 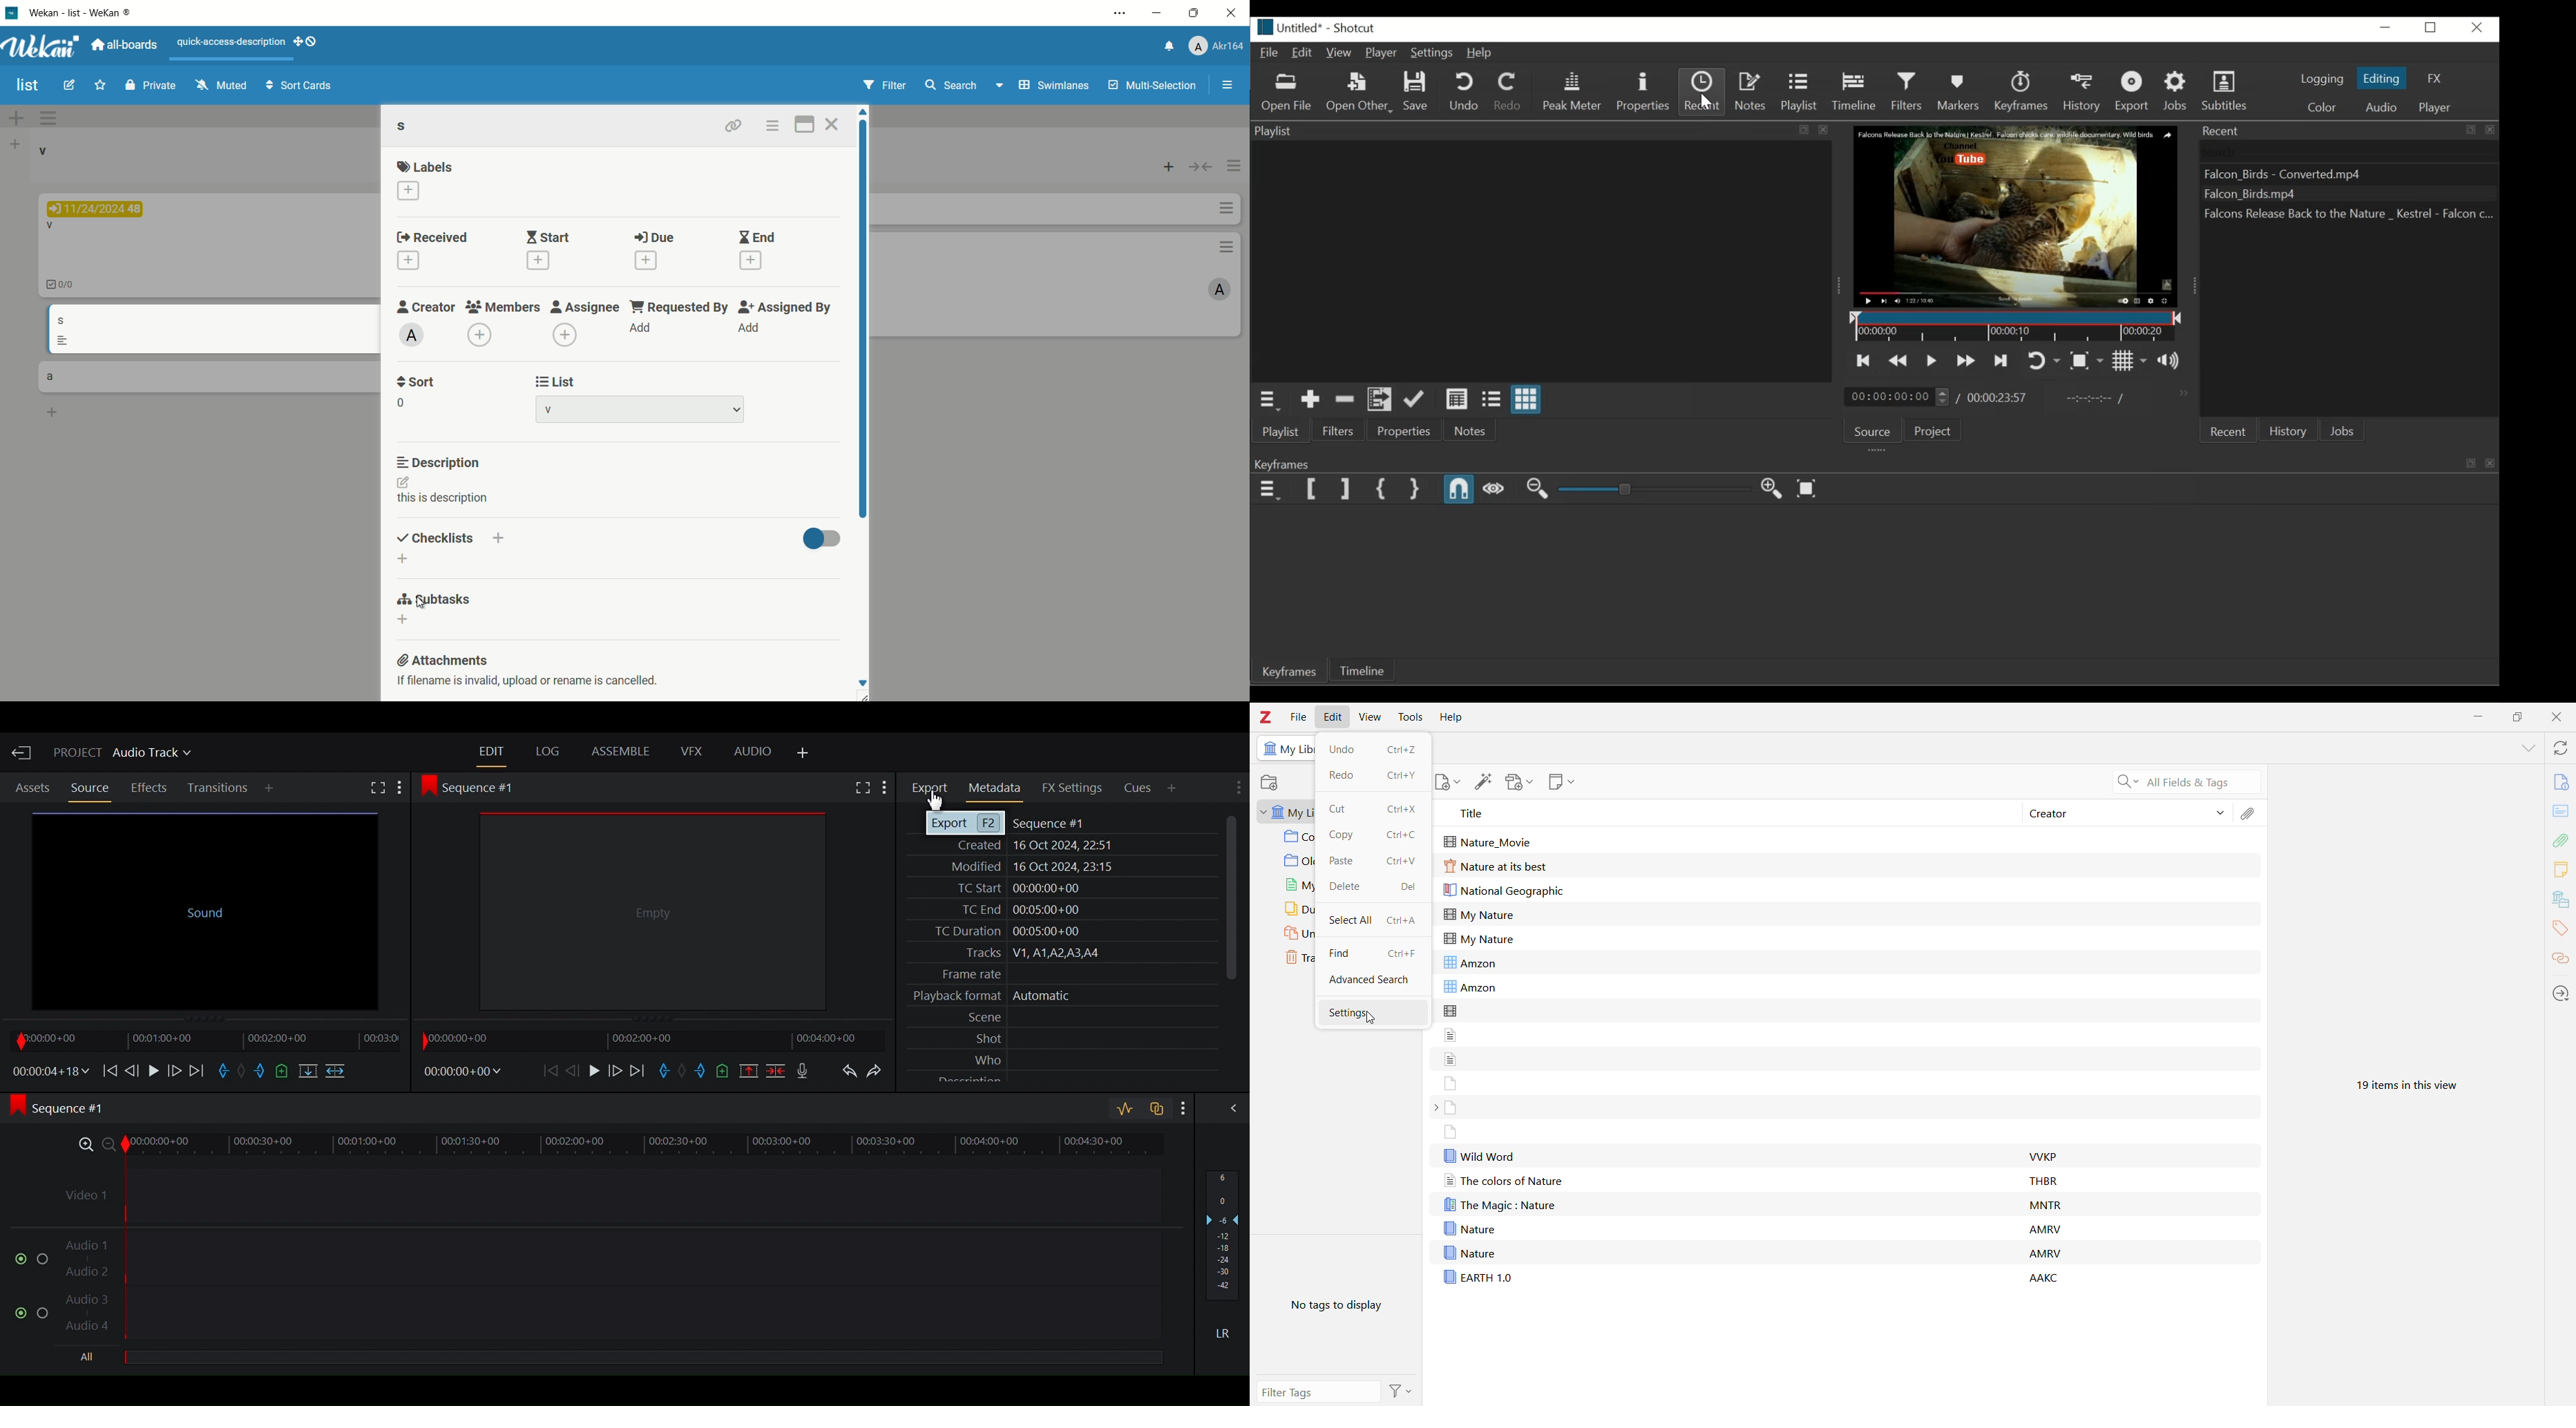 I want to click on Toggle zoom, so click(x=2086, y=361).